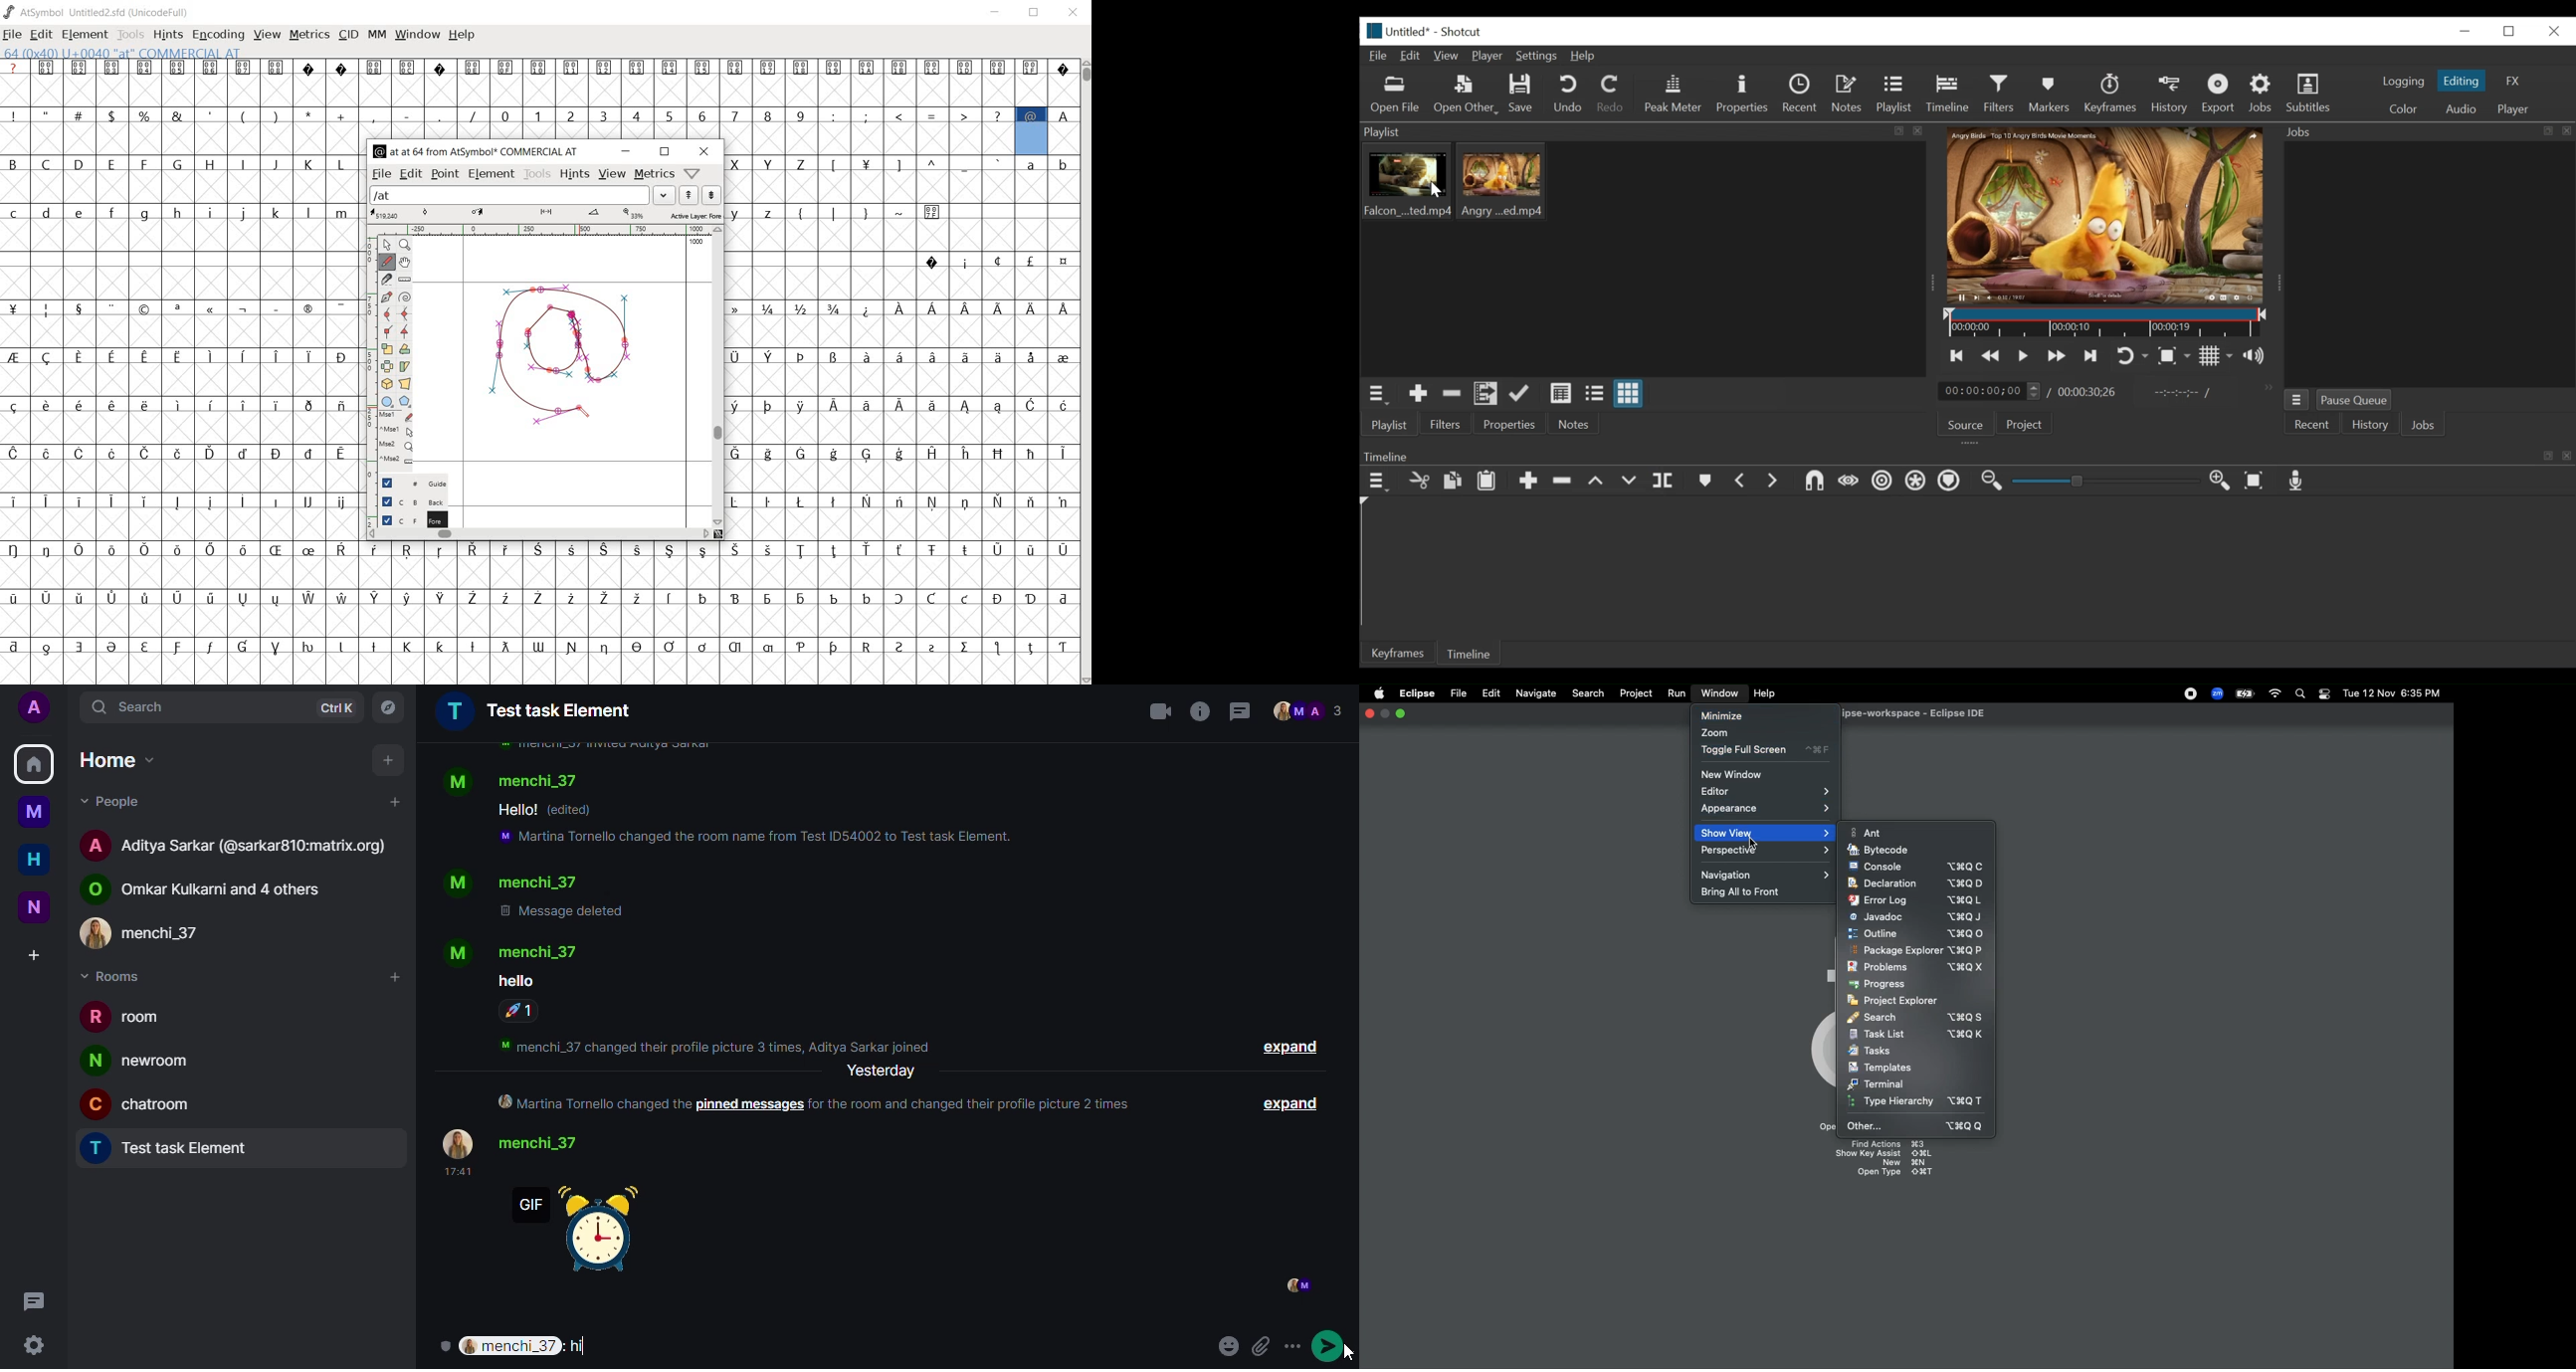  What do you see at coordinates (585, 415) in the screenshot?
I see `pen tool` at bounding box center [585, 415].